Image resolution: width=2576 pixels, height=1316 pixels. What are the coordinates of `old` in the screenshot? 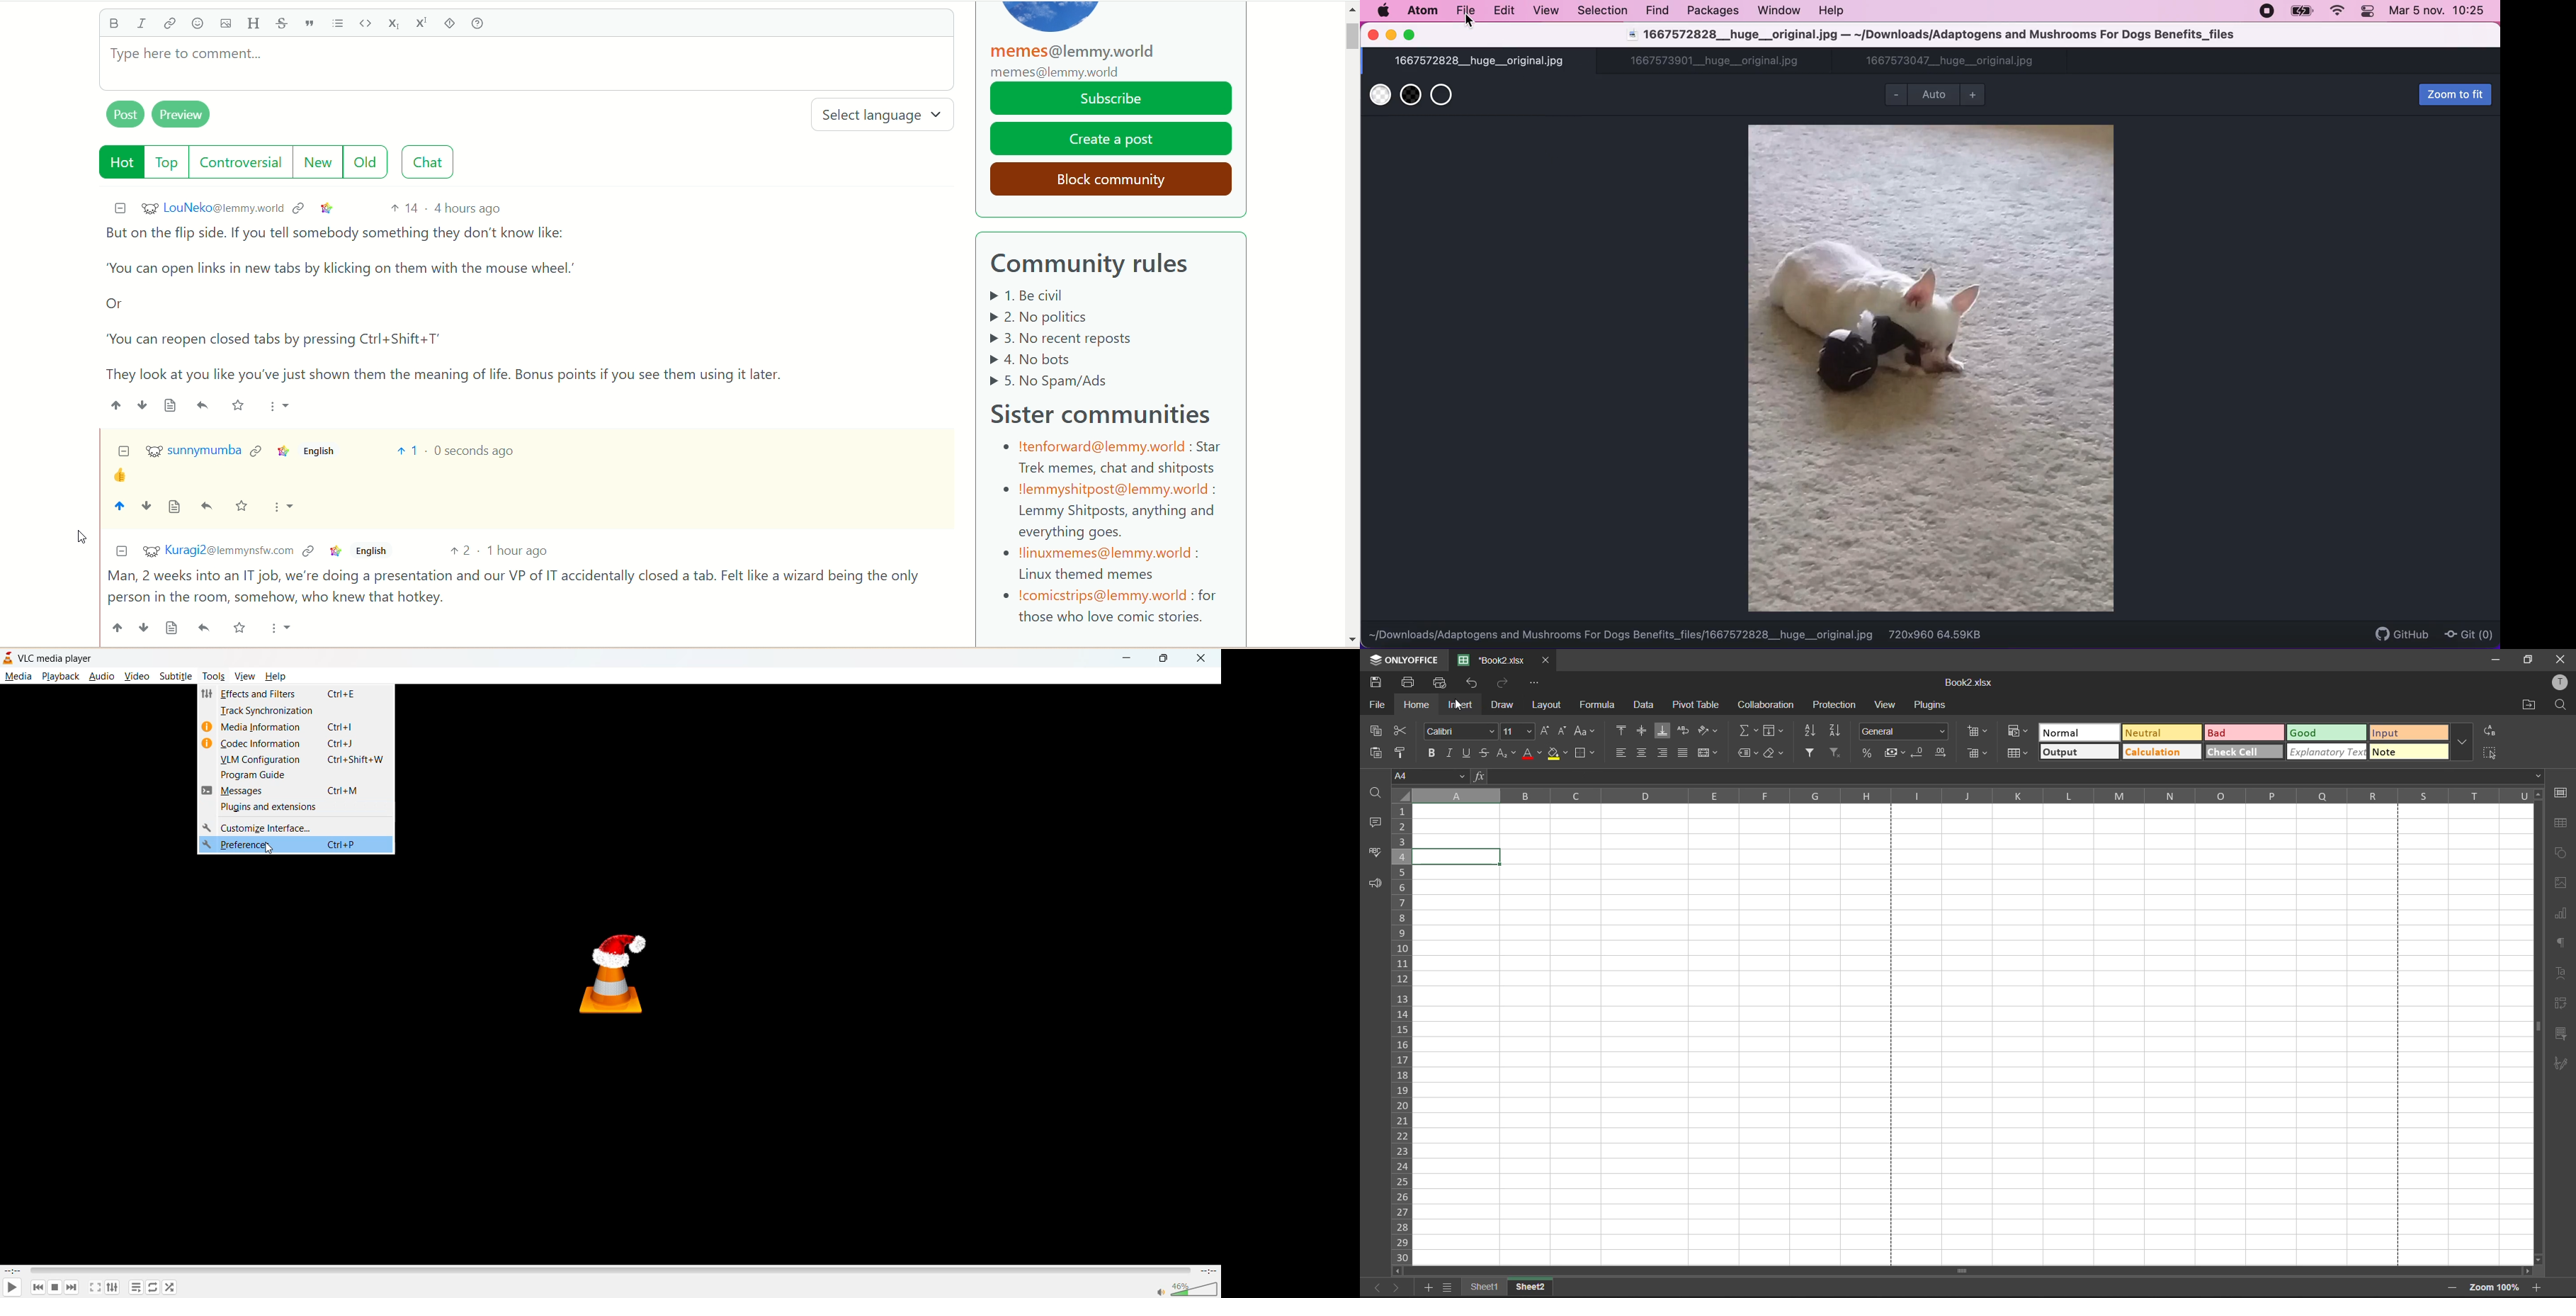 It's located at (372, 163).